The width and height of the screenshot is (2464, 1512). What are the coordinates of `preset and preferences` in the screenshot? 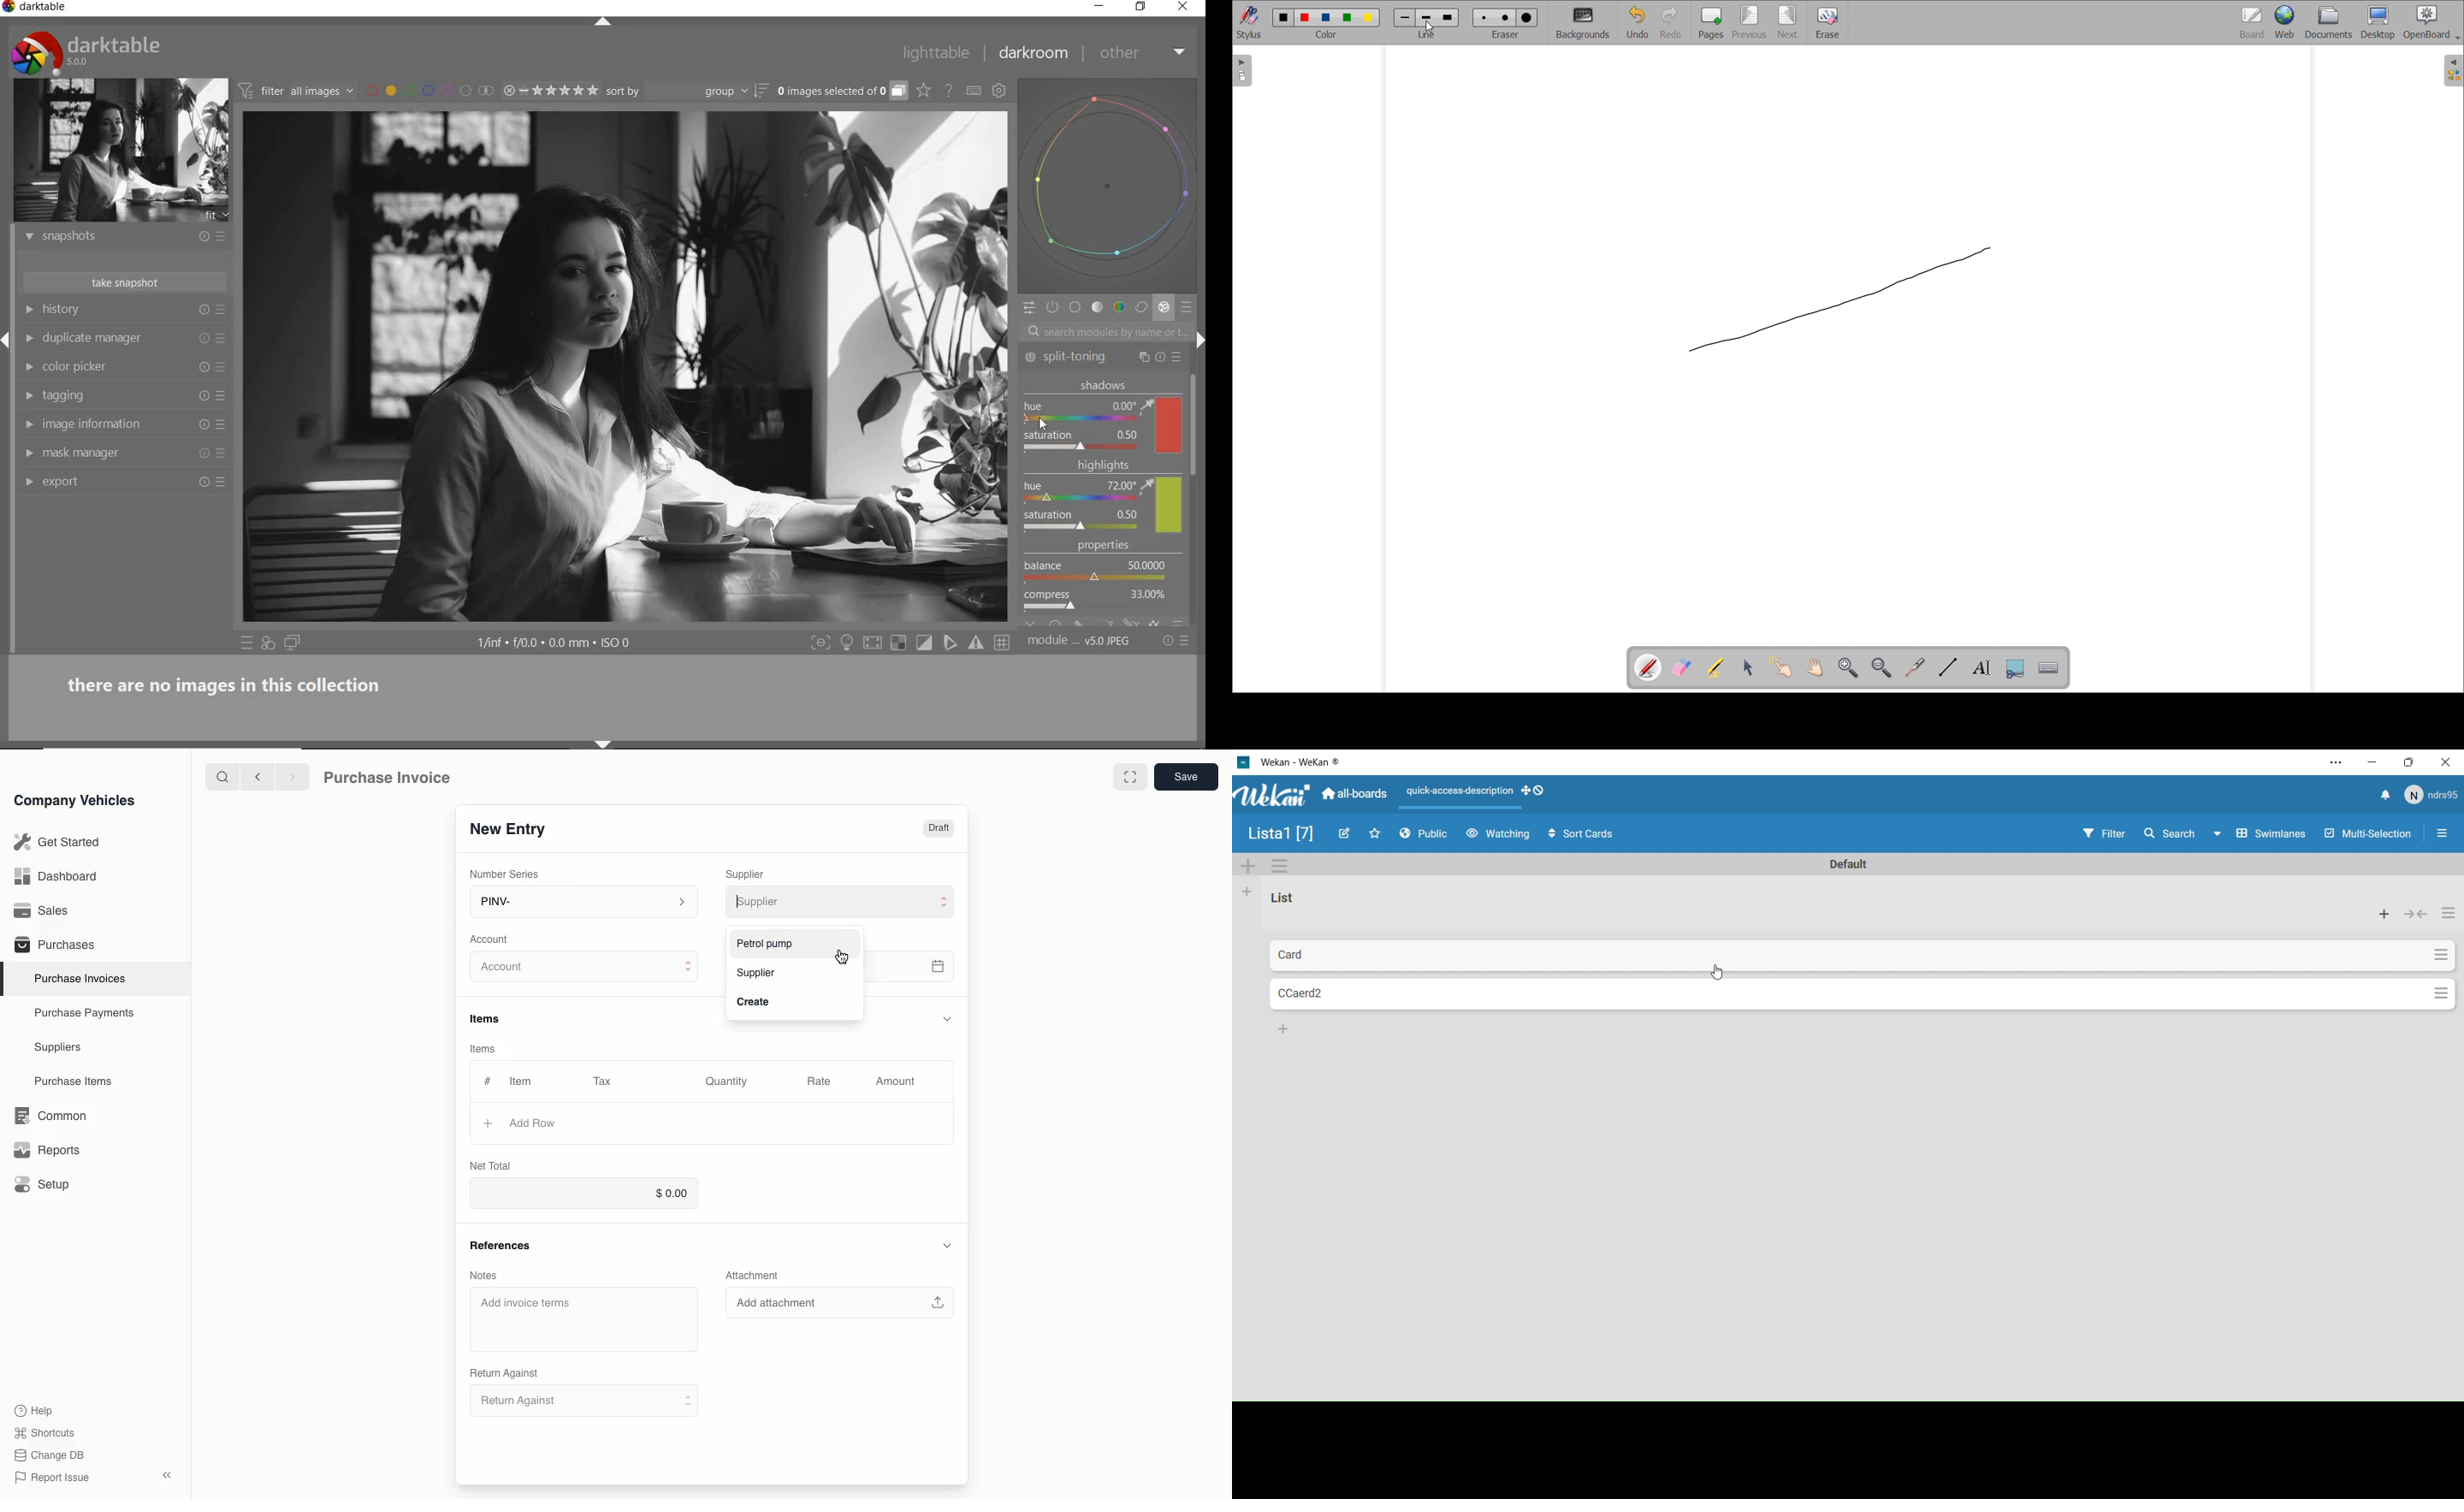 It's located at (223, 454).